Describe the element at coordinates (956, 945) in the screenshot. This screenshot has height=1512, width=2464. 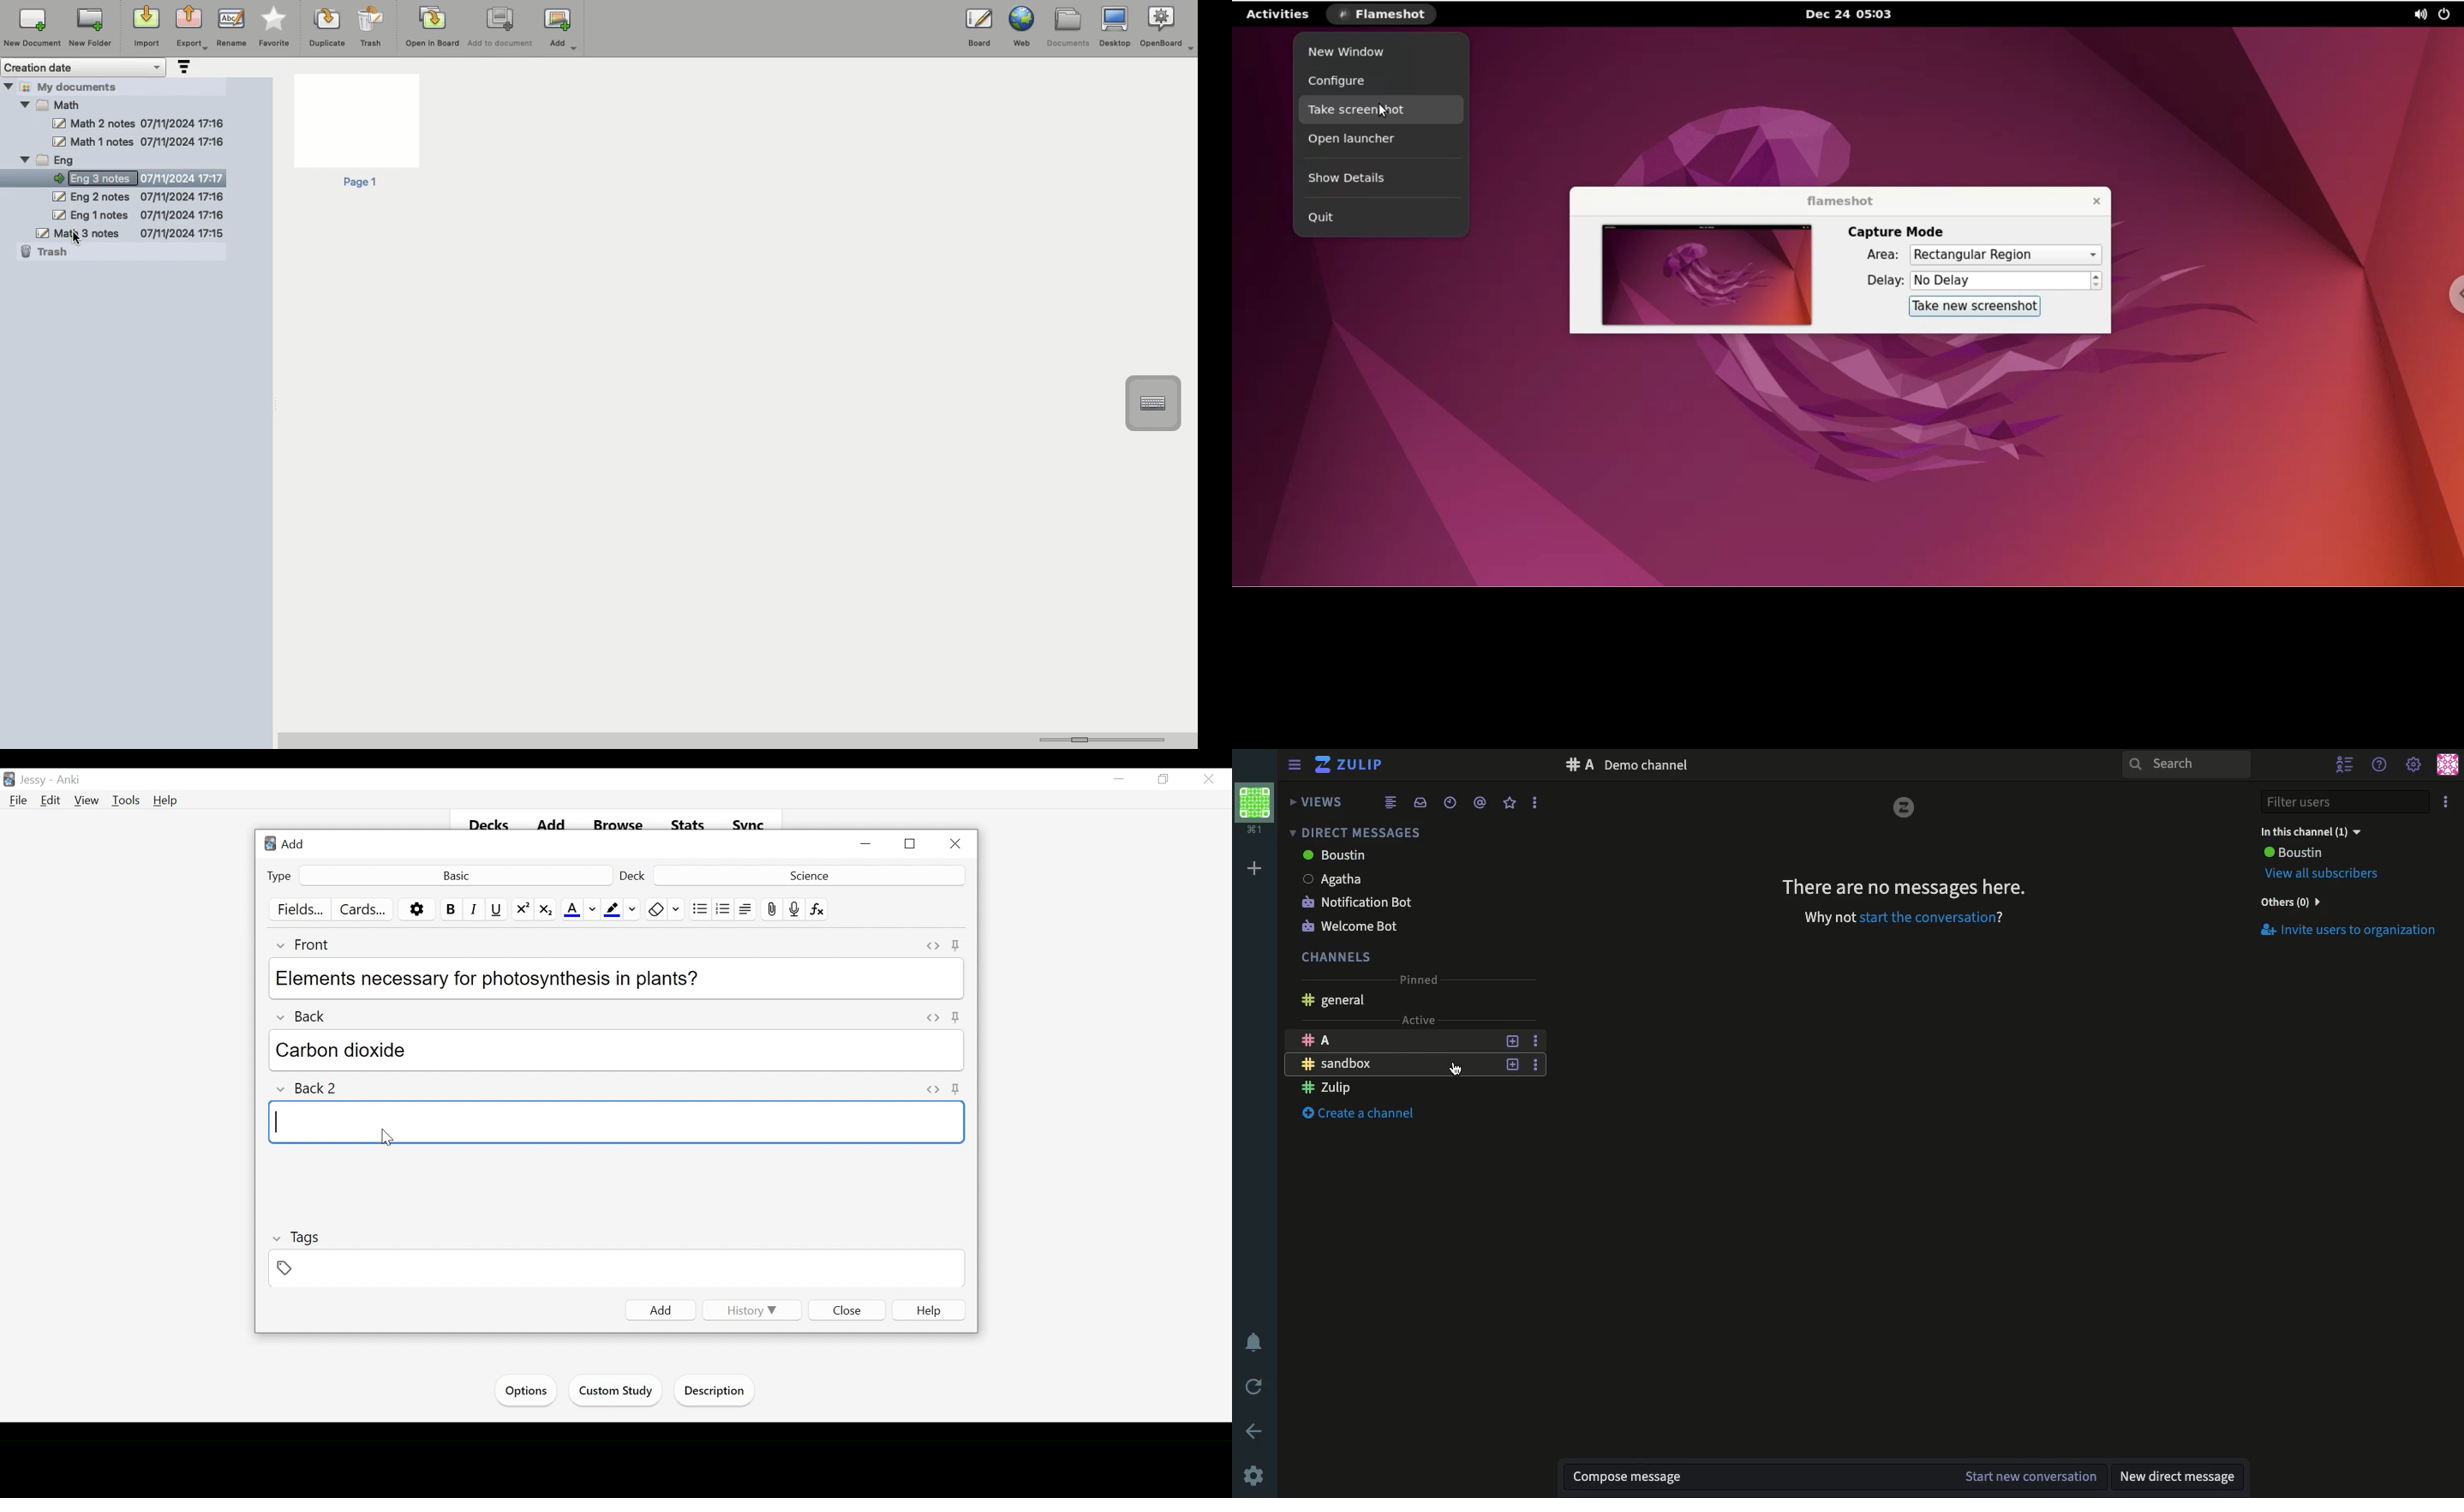
I see `Toggle Sticky` at that location.